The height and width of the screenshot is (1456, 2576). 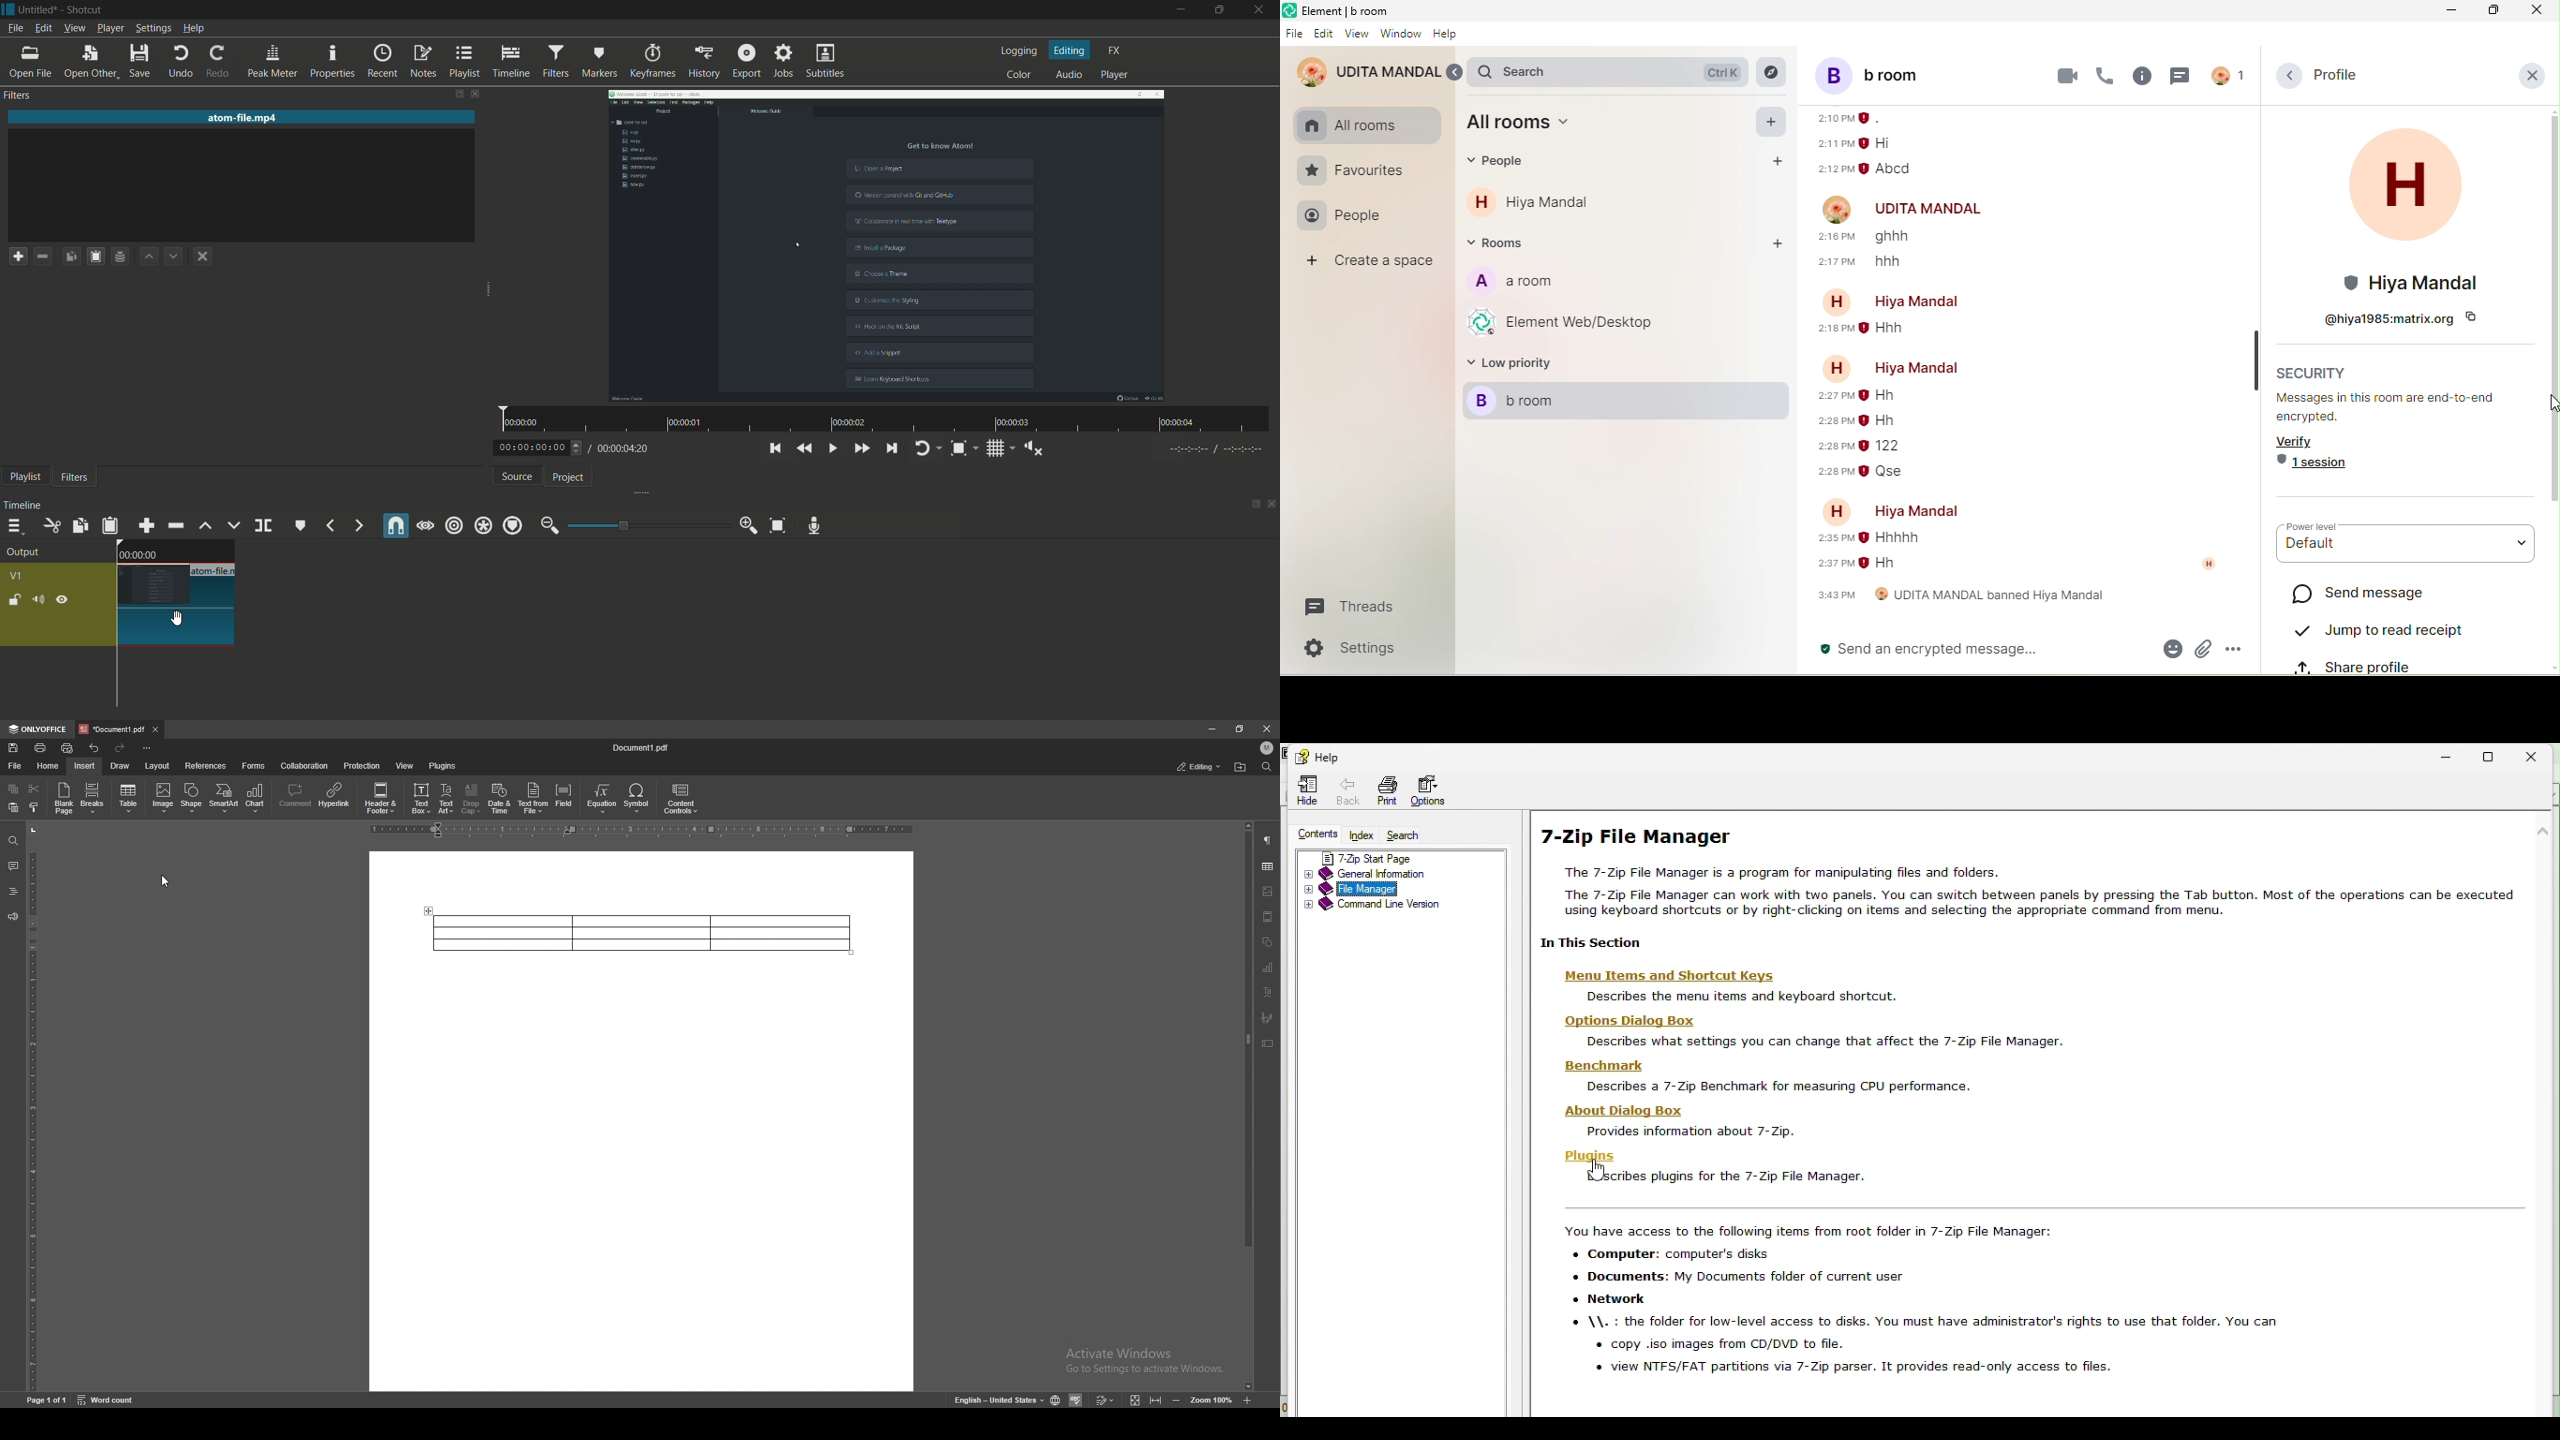 What do you see at coordinates (257, 799) in the screenshot?
I see `chart` at bounding box center [257, 799].